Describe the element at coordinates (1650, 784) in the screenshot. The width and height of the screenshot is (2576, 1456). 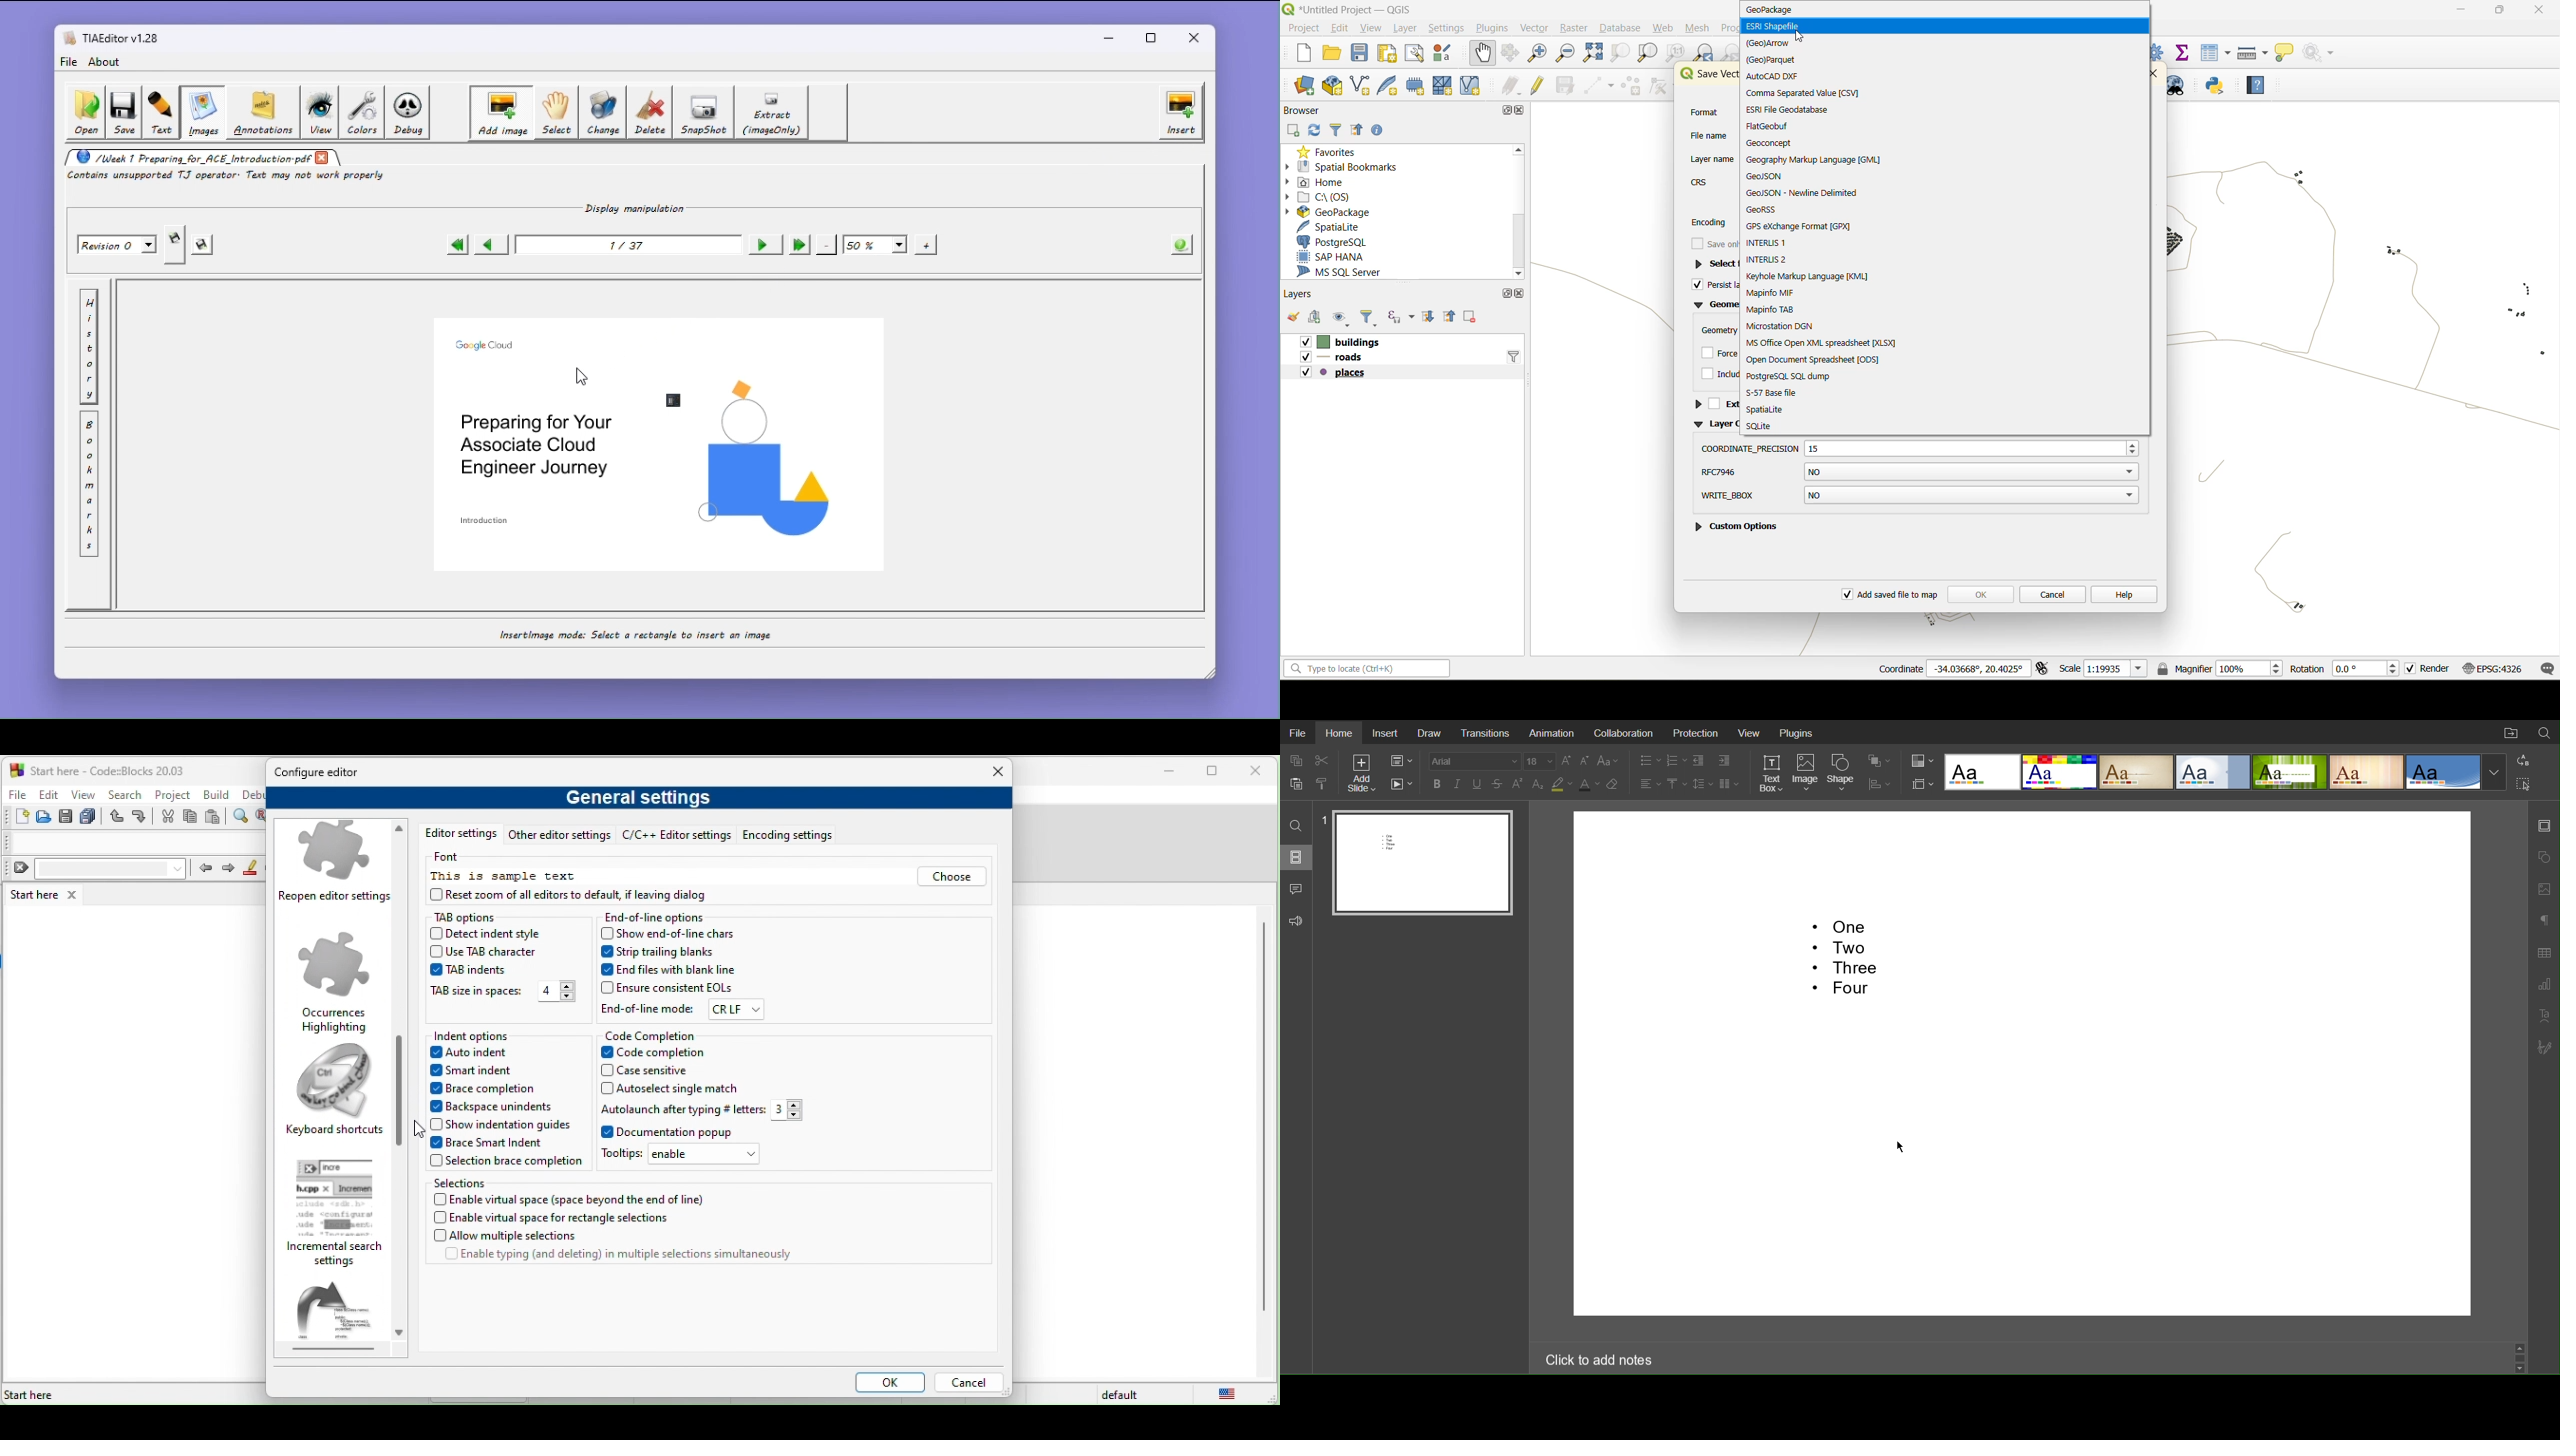
I see `Alignment` at that location.